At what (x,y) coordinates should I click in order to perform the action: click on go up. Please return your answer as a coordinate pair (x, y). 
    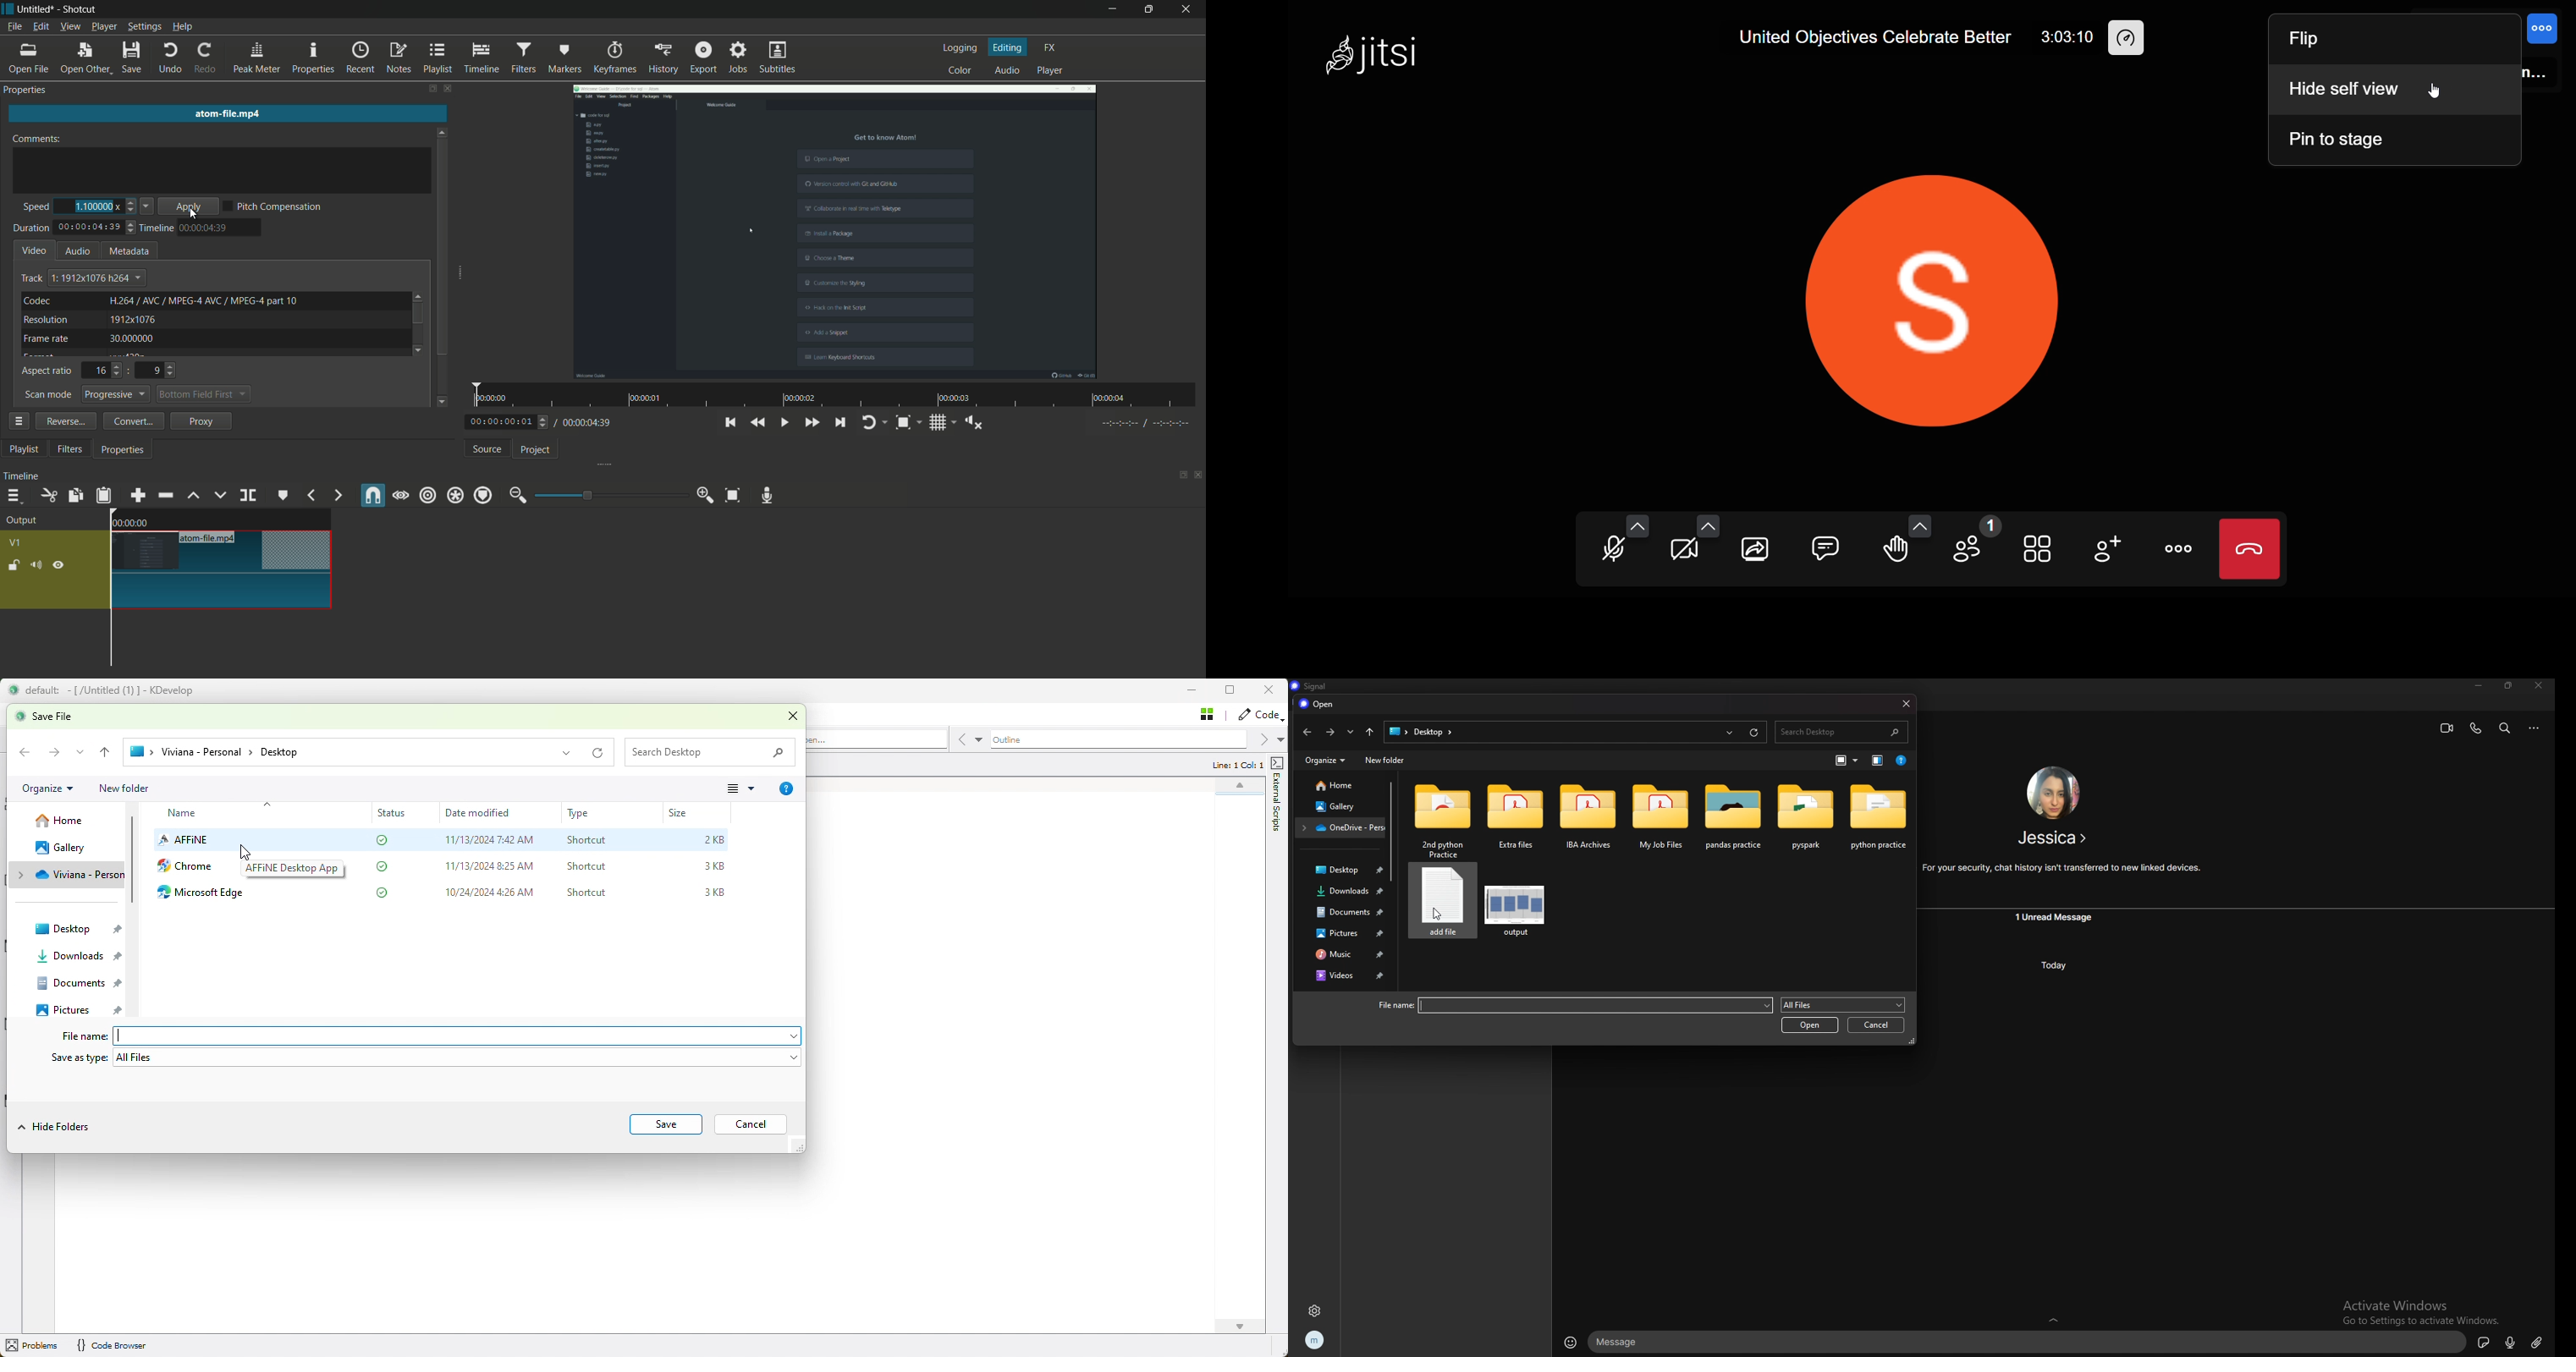
    Looking at the image, I should click on (419, 294).